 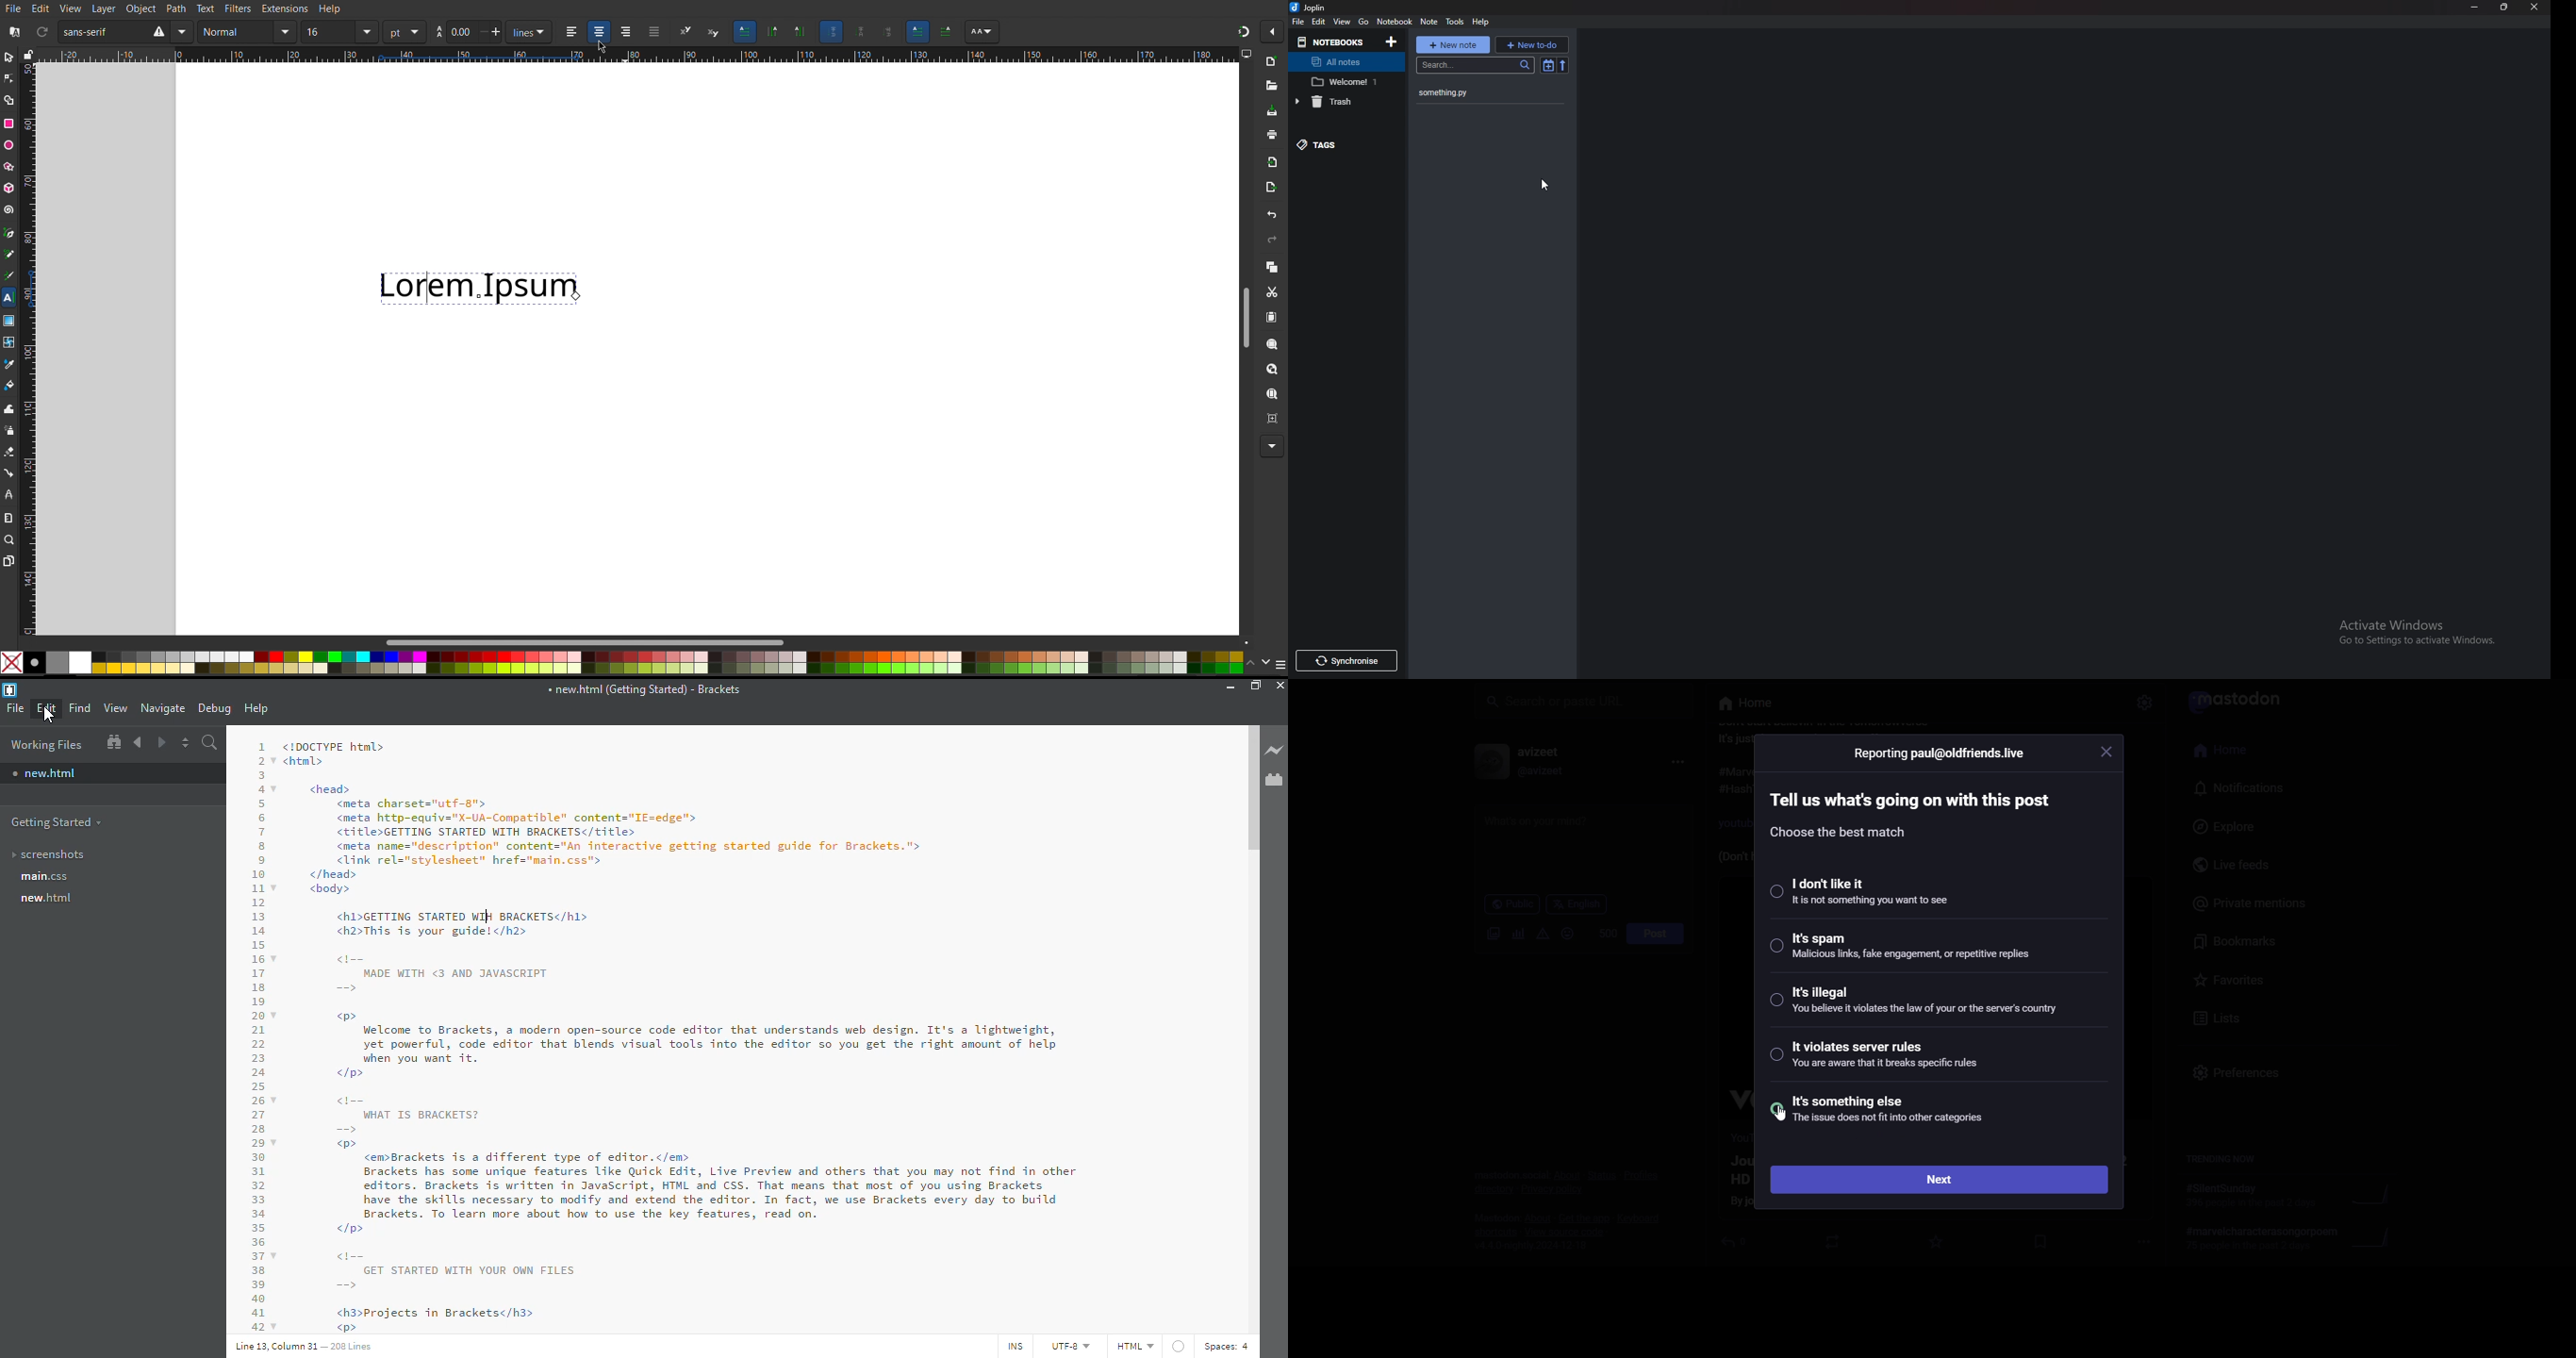 I want to click on Font Size, so click(x=341, y=30).